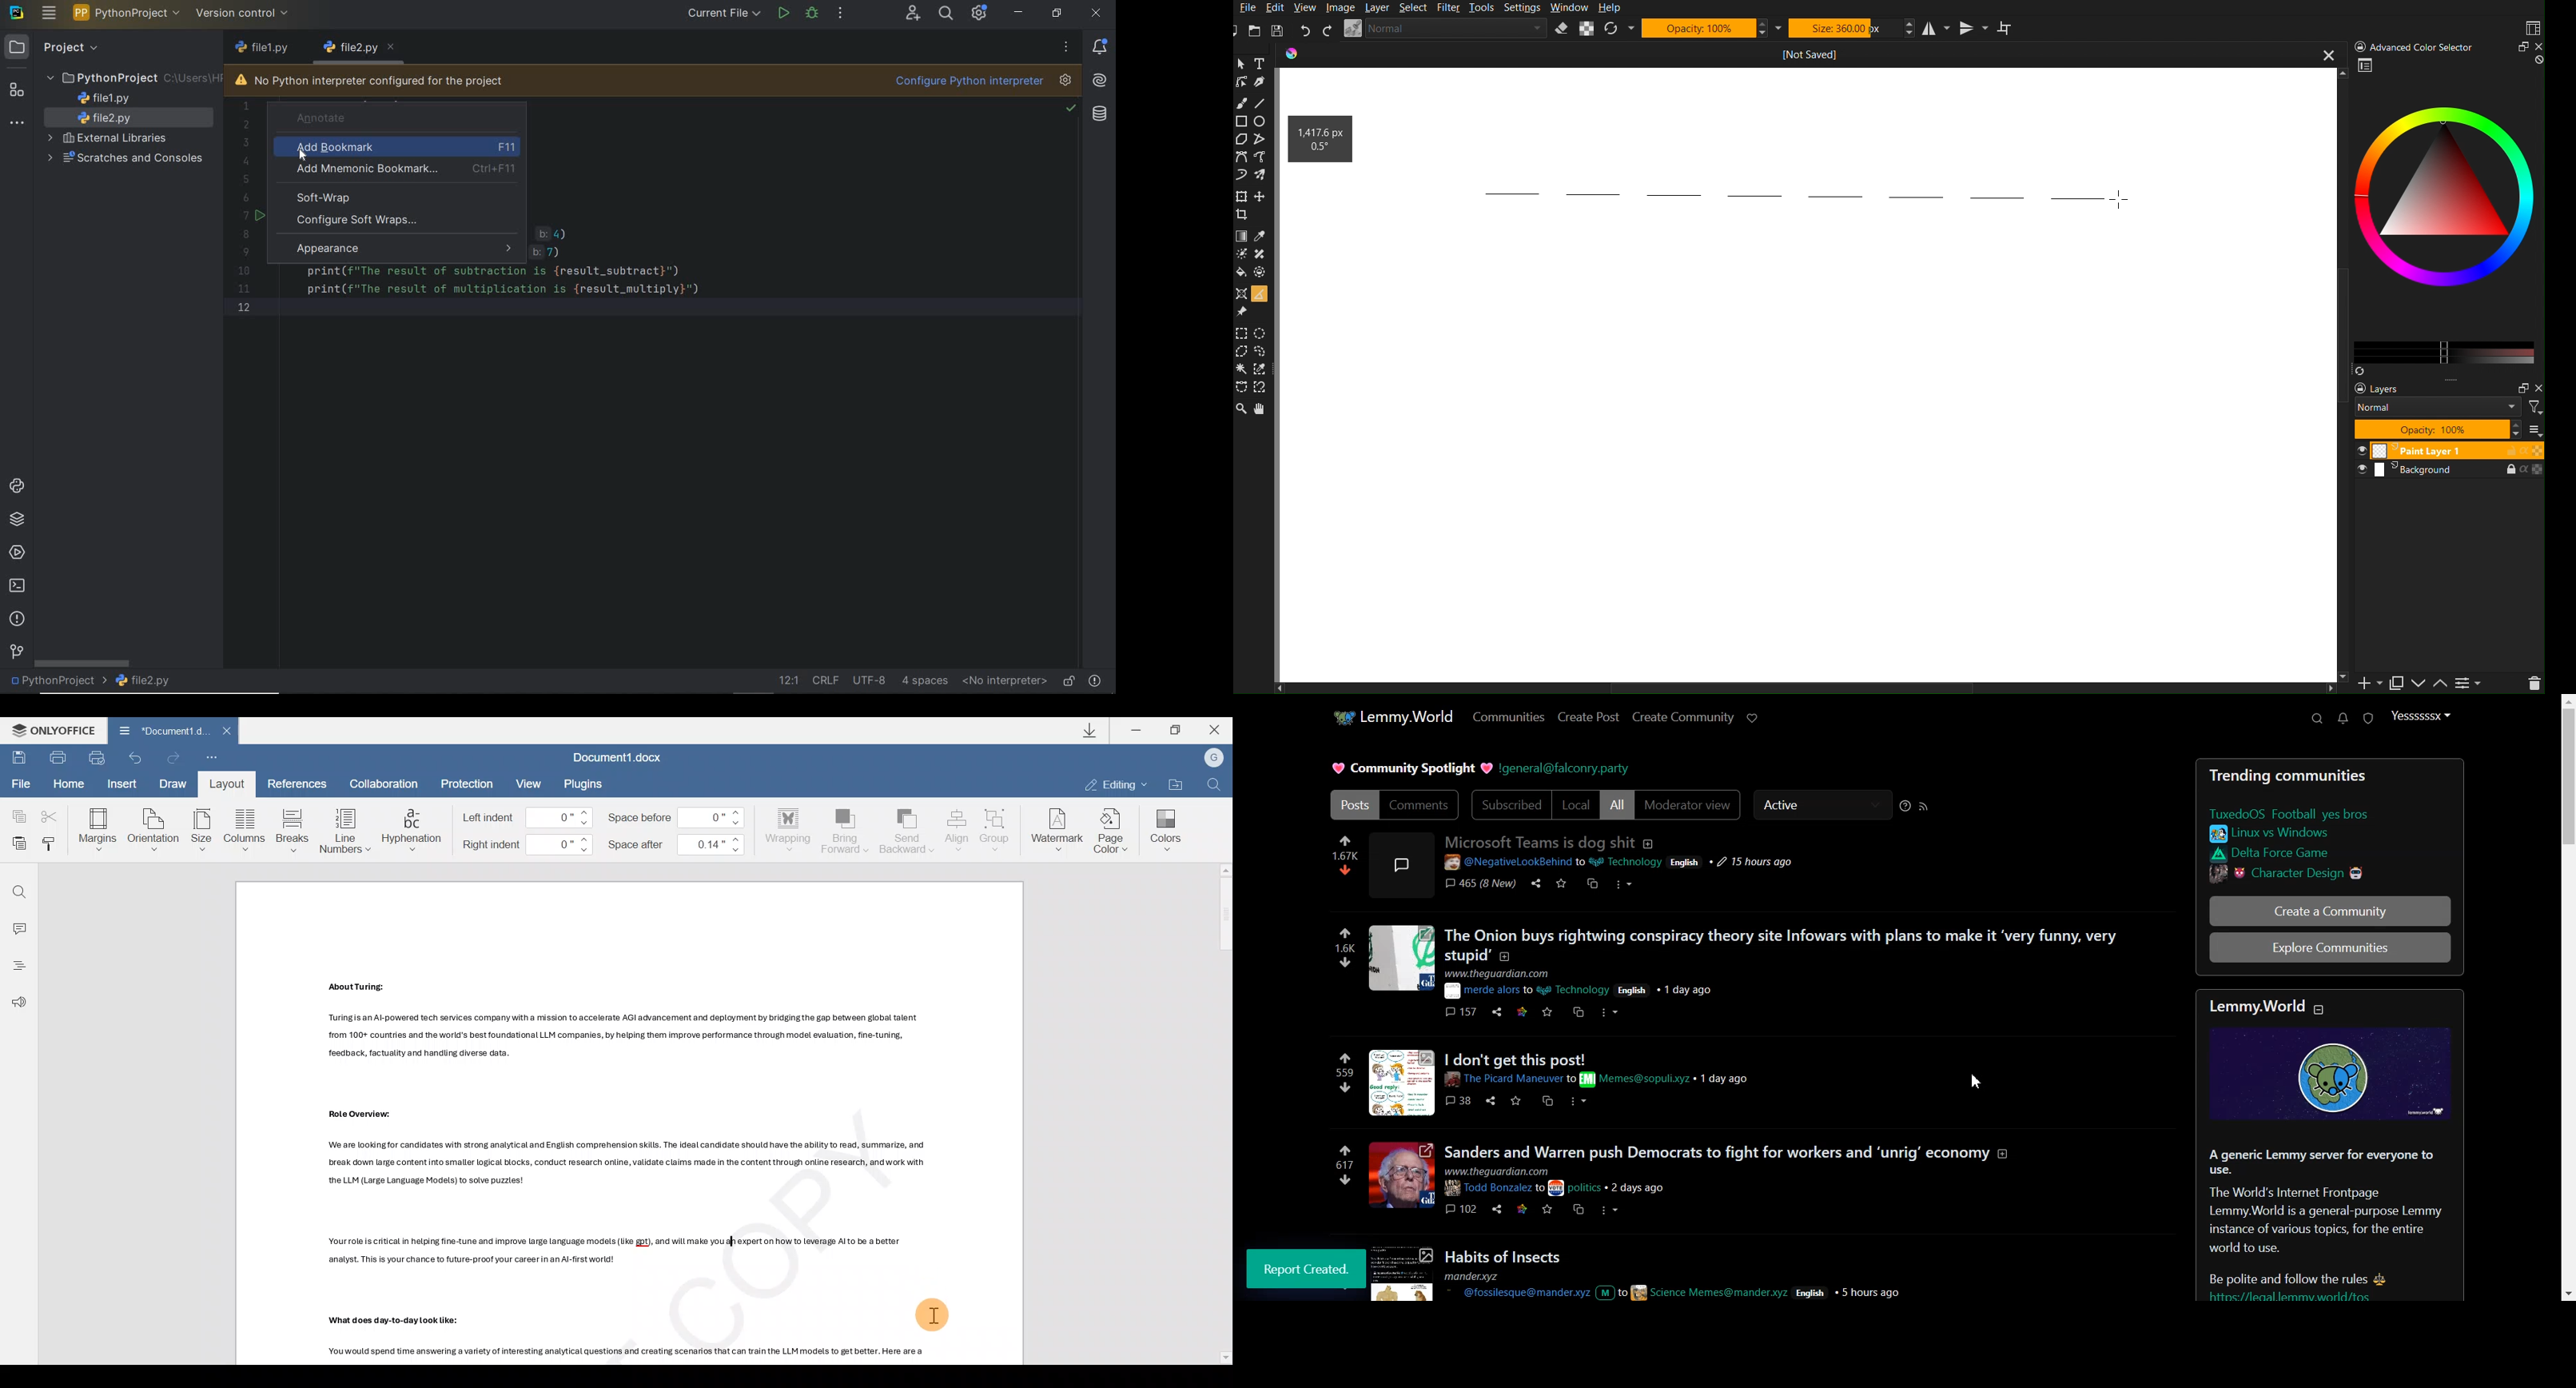 The width and height of the screenshot is (2576, 1400). What do you see at coordinates (1261, 81) in the screenshot?
I see `Pen` at bounding box center [1261, 81].